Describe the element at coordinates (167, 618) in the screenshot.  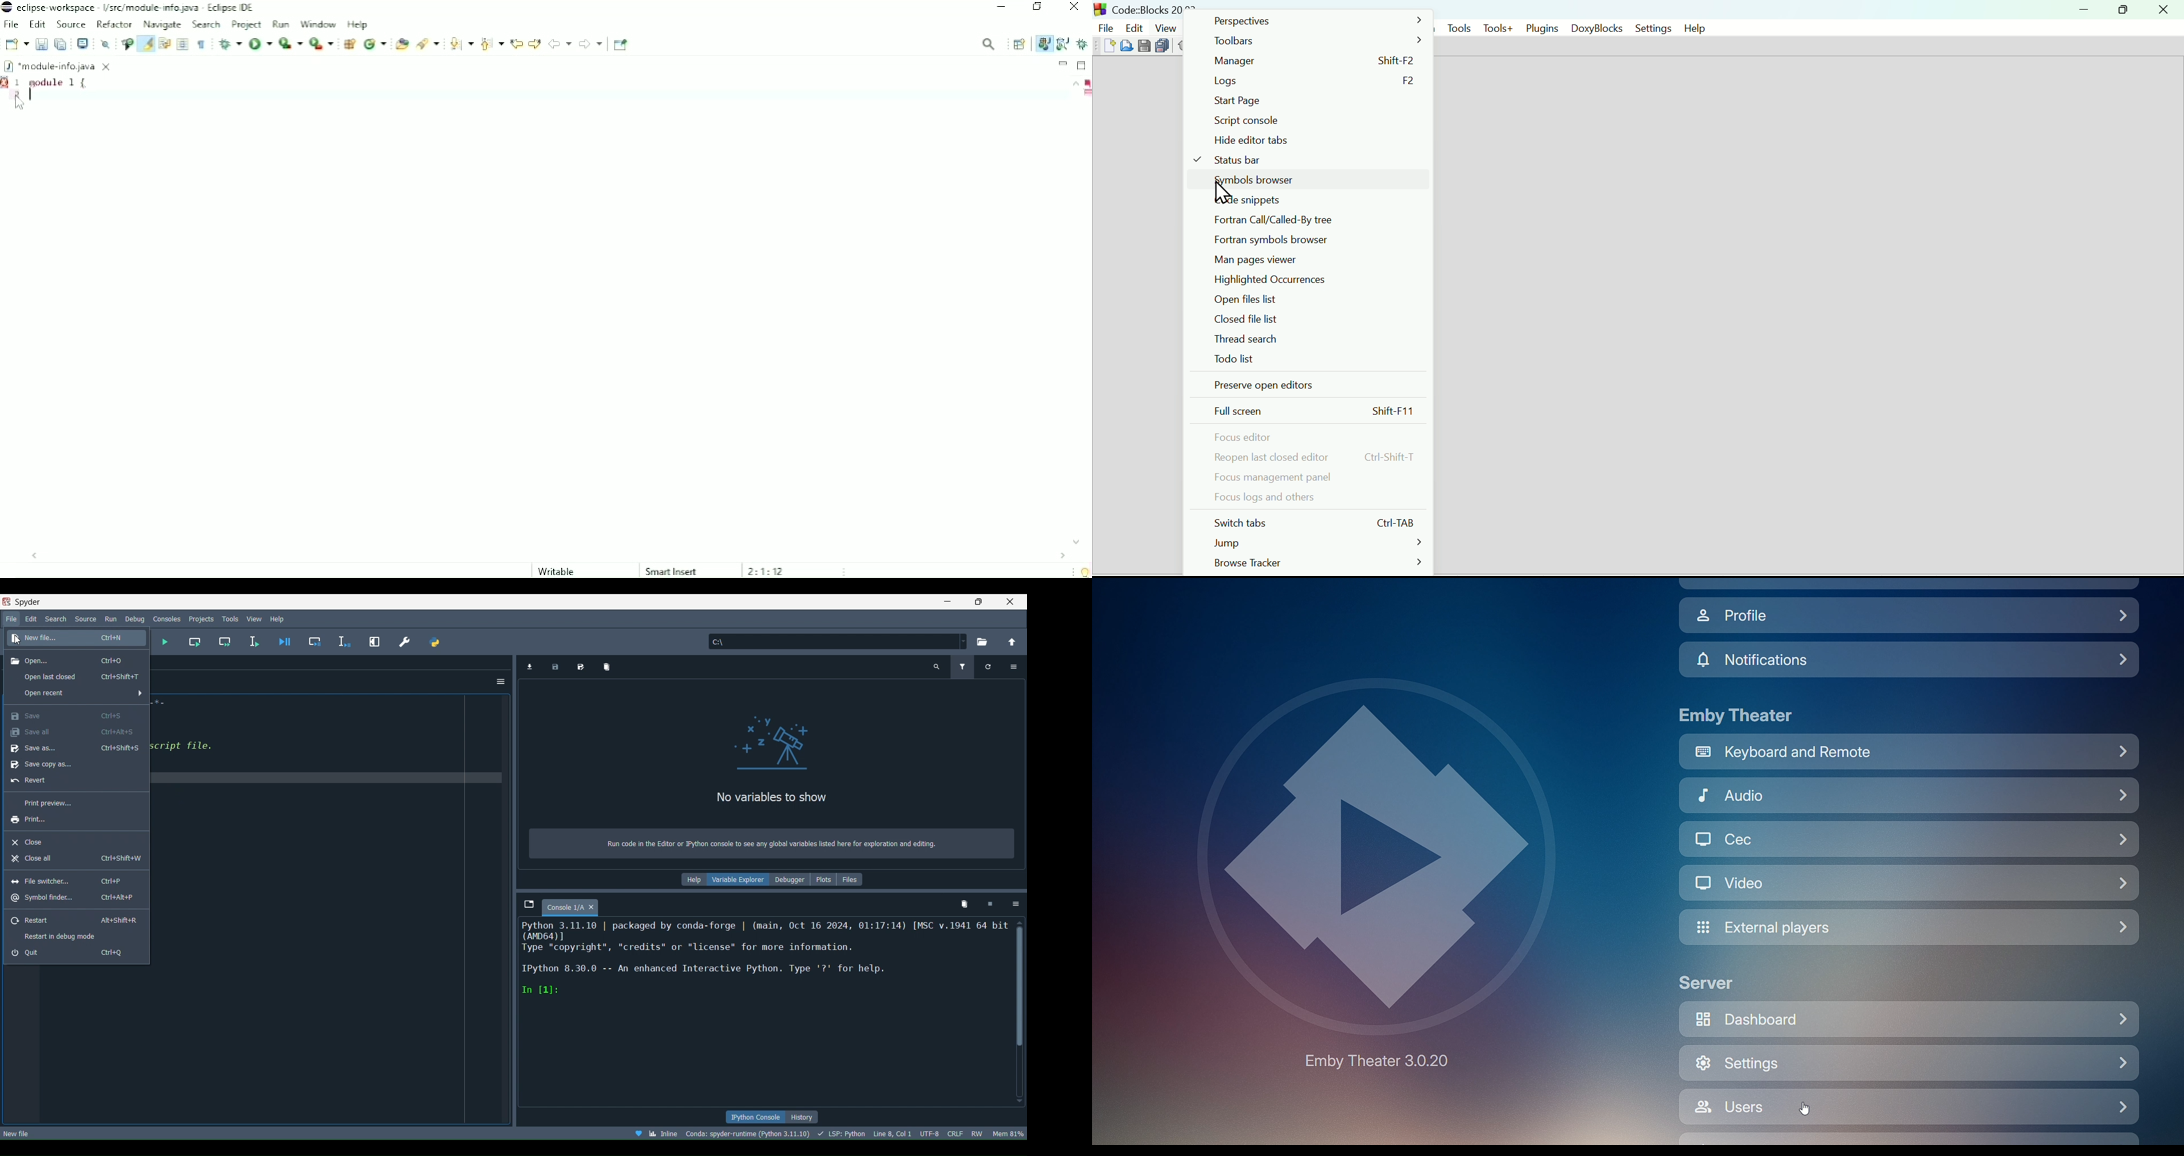
I see `Consoles` at that location.